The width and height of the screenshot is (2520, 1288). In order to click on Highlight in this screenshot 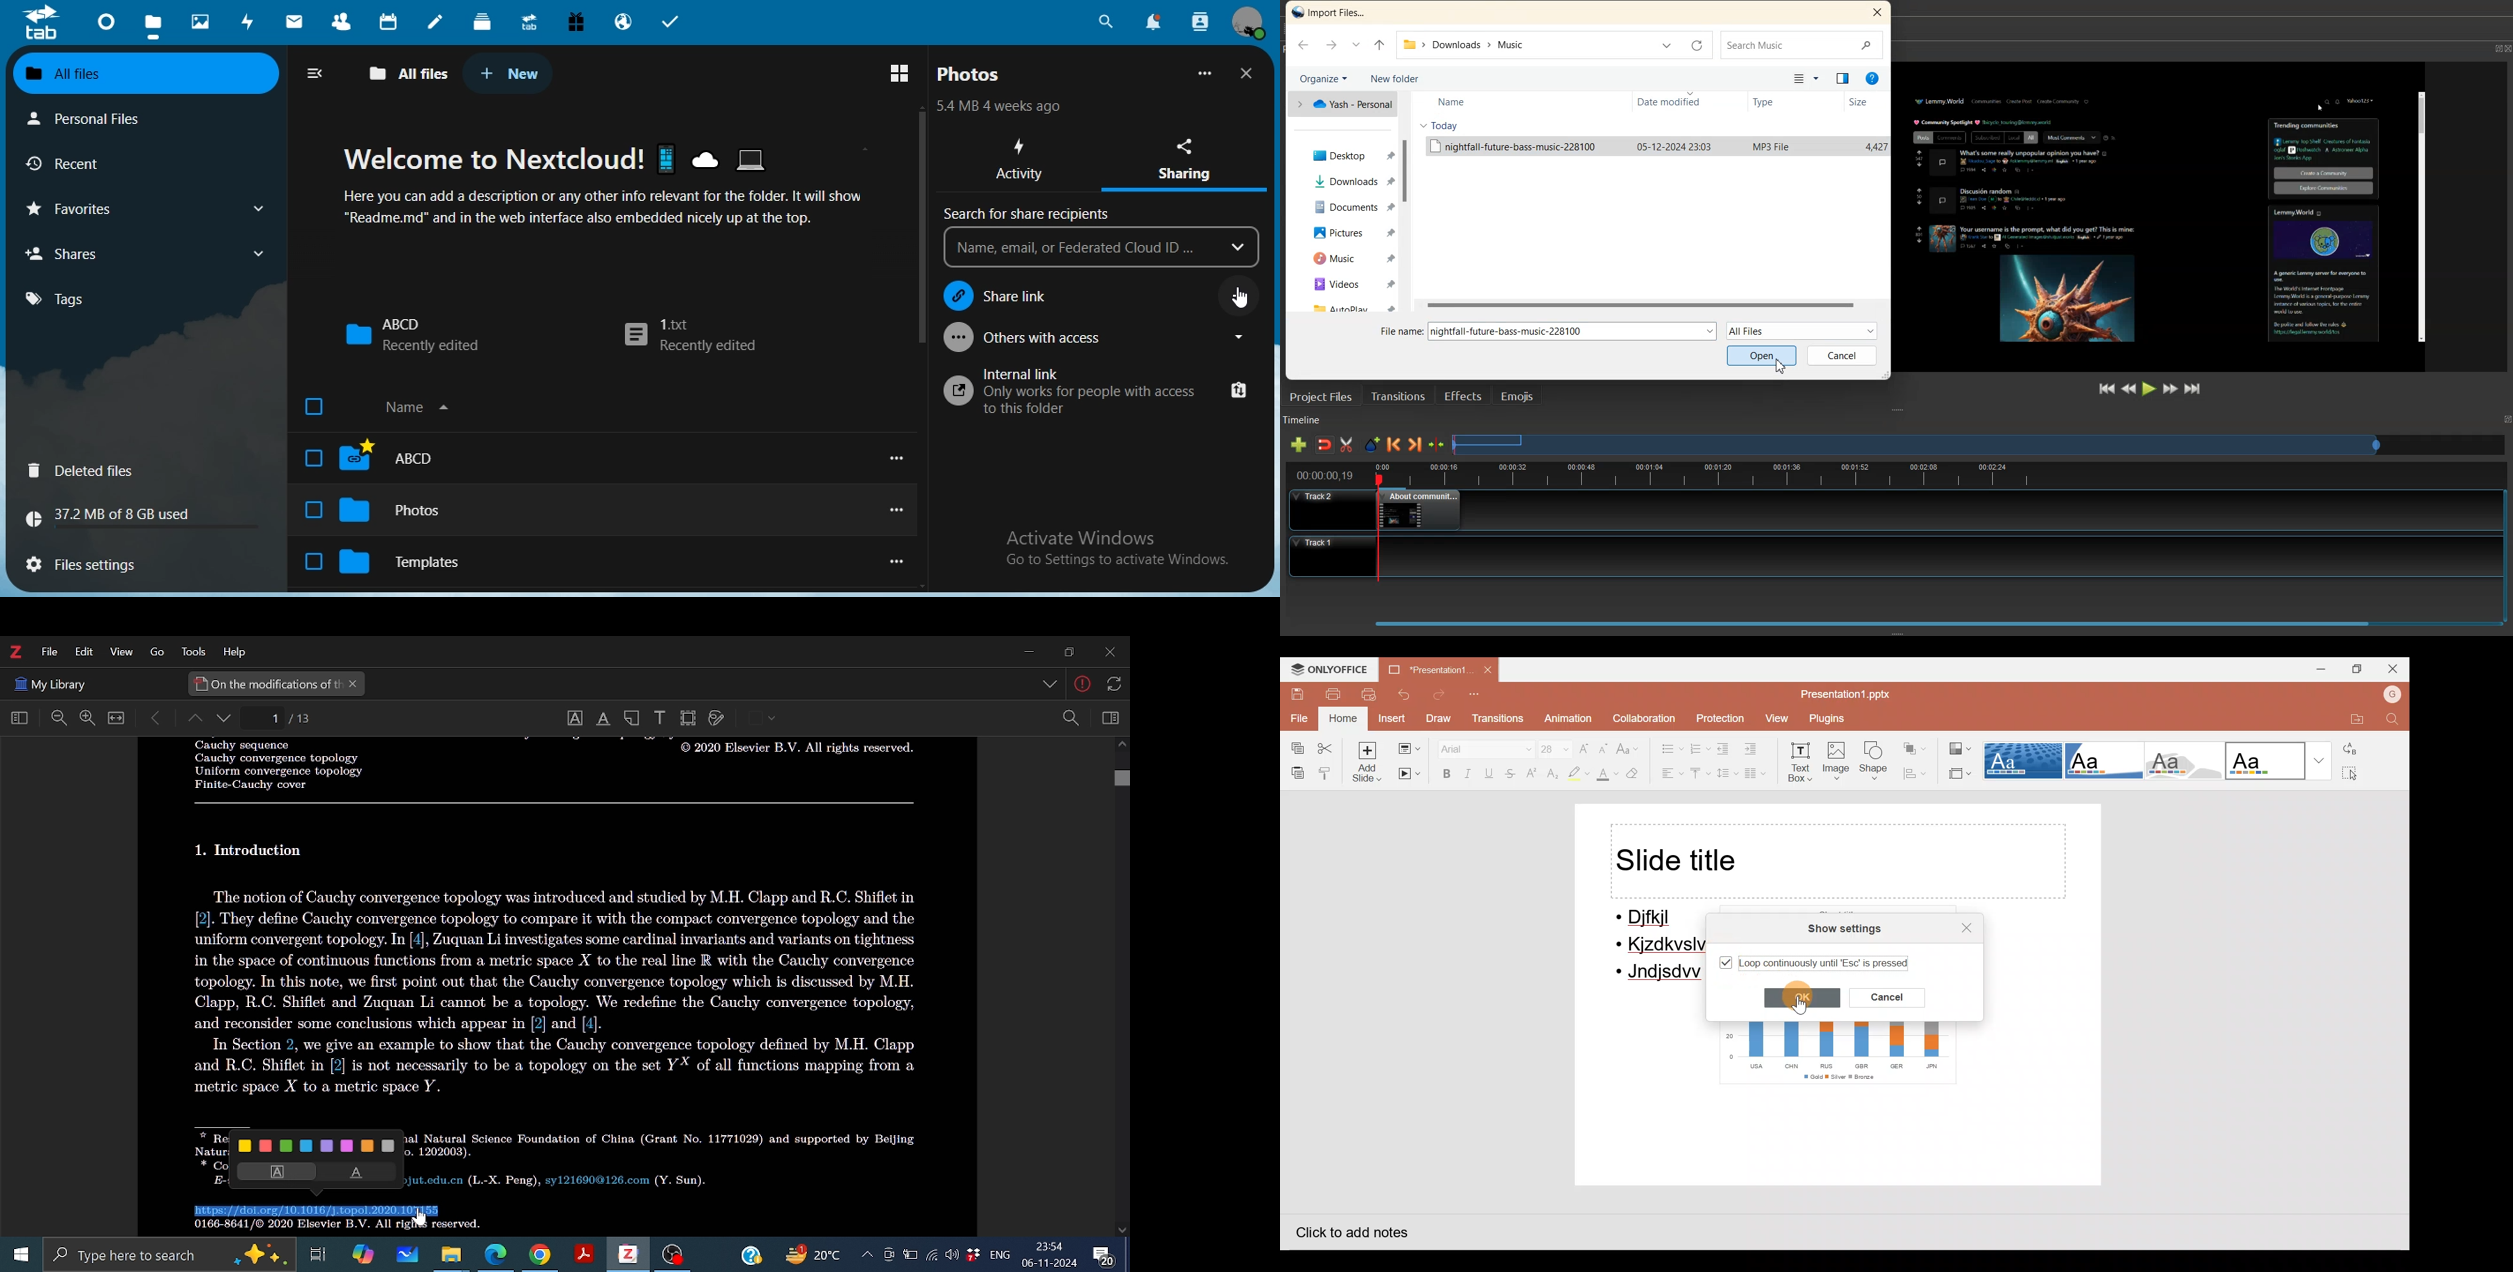, I will do `click(273, 1171)`.